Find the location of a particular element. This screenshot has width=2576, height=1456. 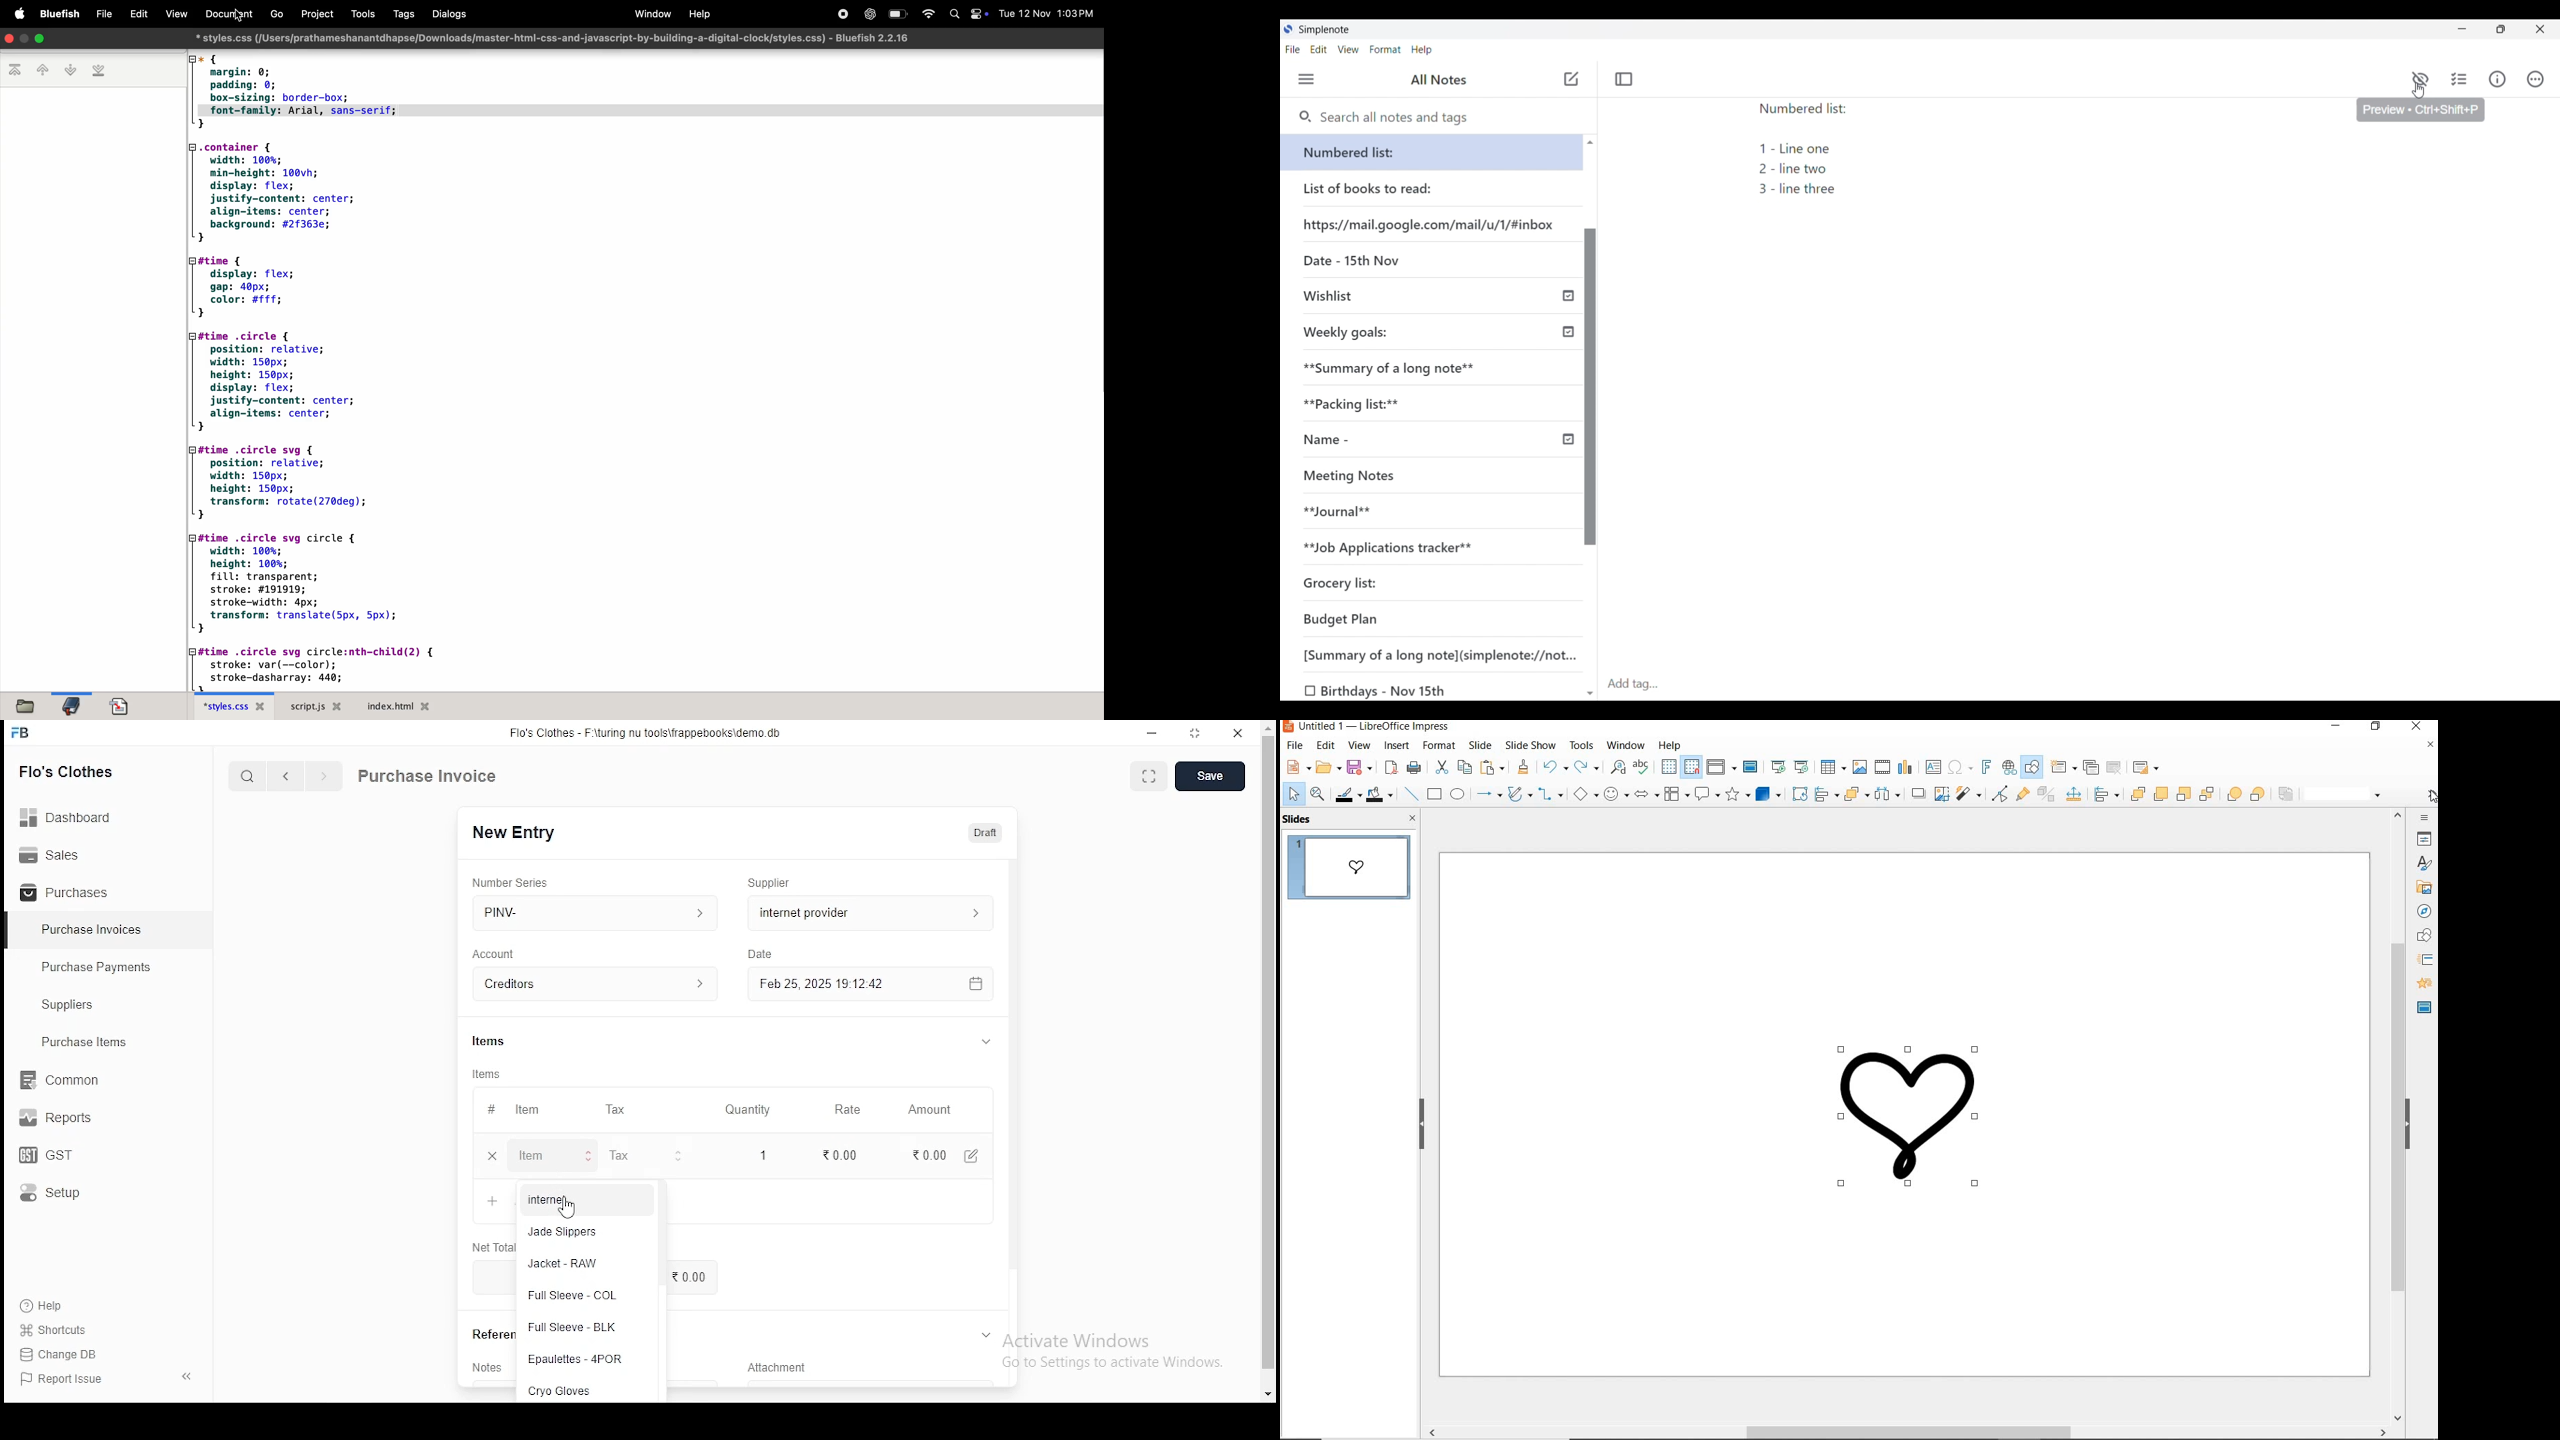

feb 25, 2025 19:12:42 is located at coordinates (877, 984).